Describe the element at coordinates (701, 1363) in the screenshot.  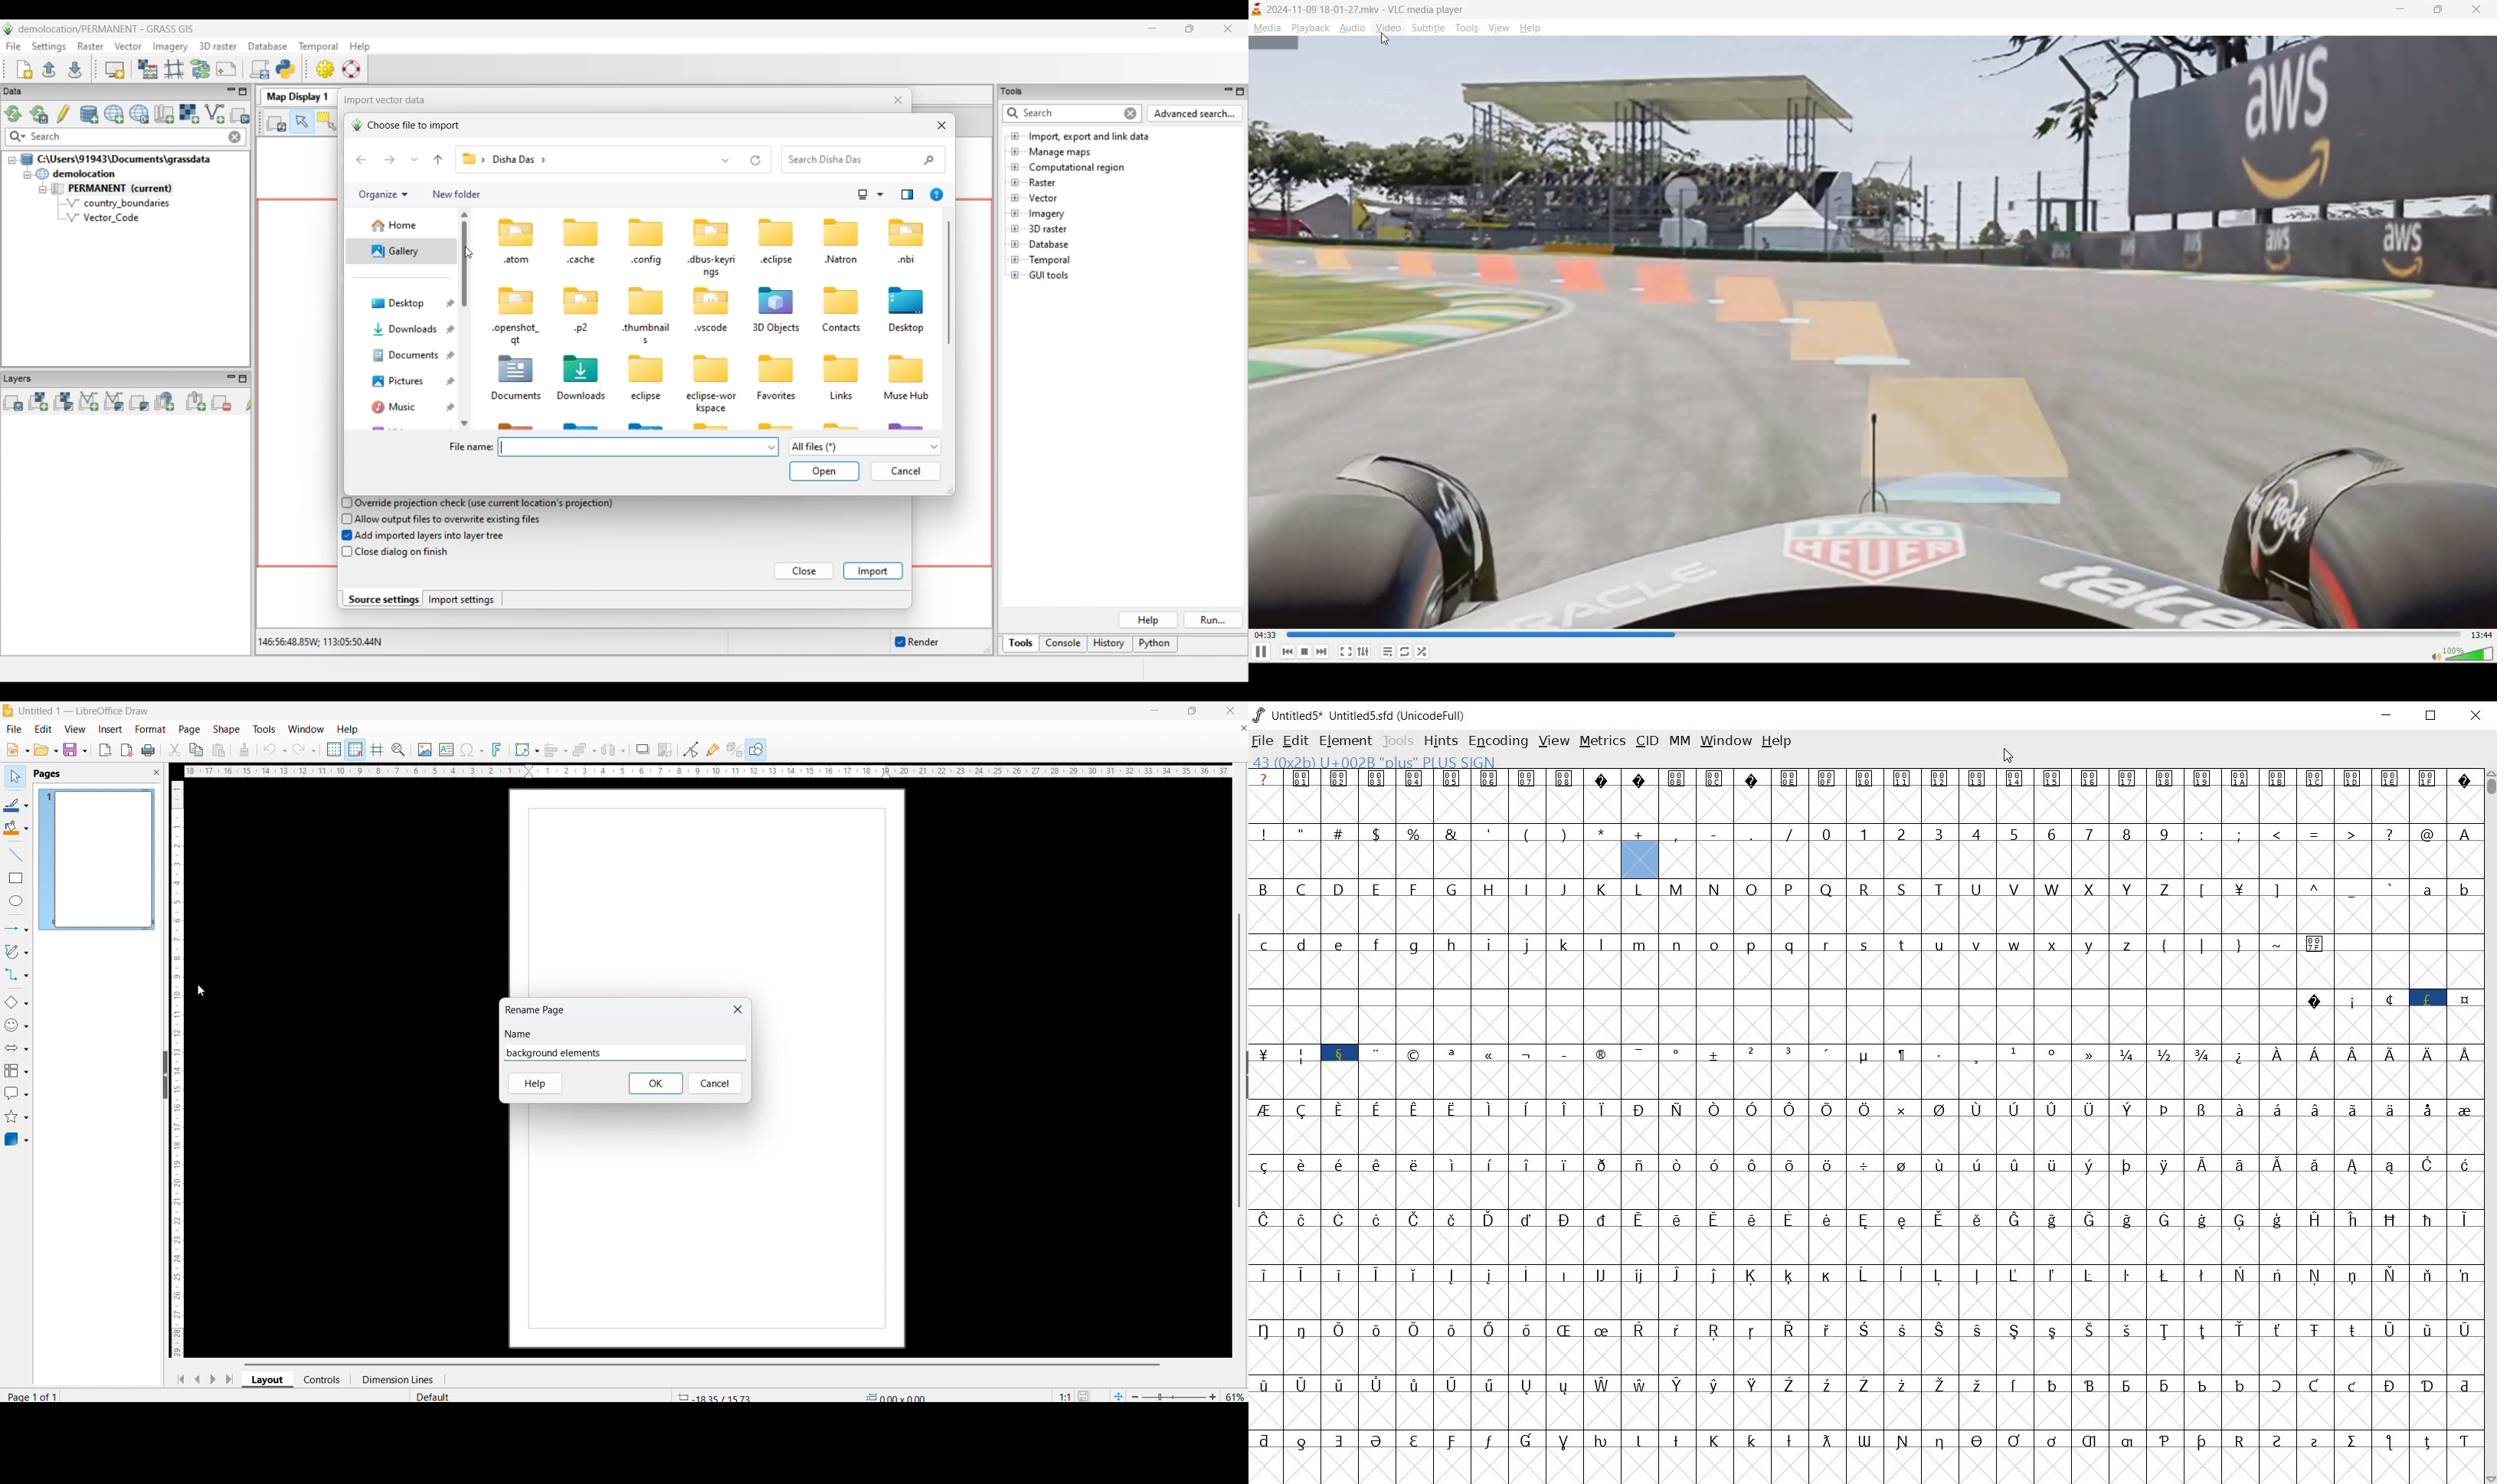
I see `Horizontal scroll bar ` at that location.